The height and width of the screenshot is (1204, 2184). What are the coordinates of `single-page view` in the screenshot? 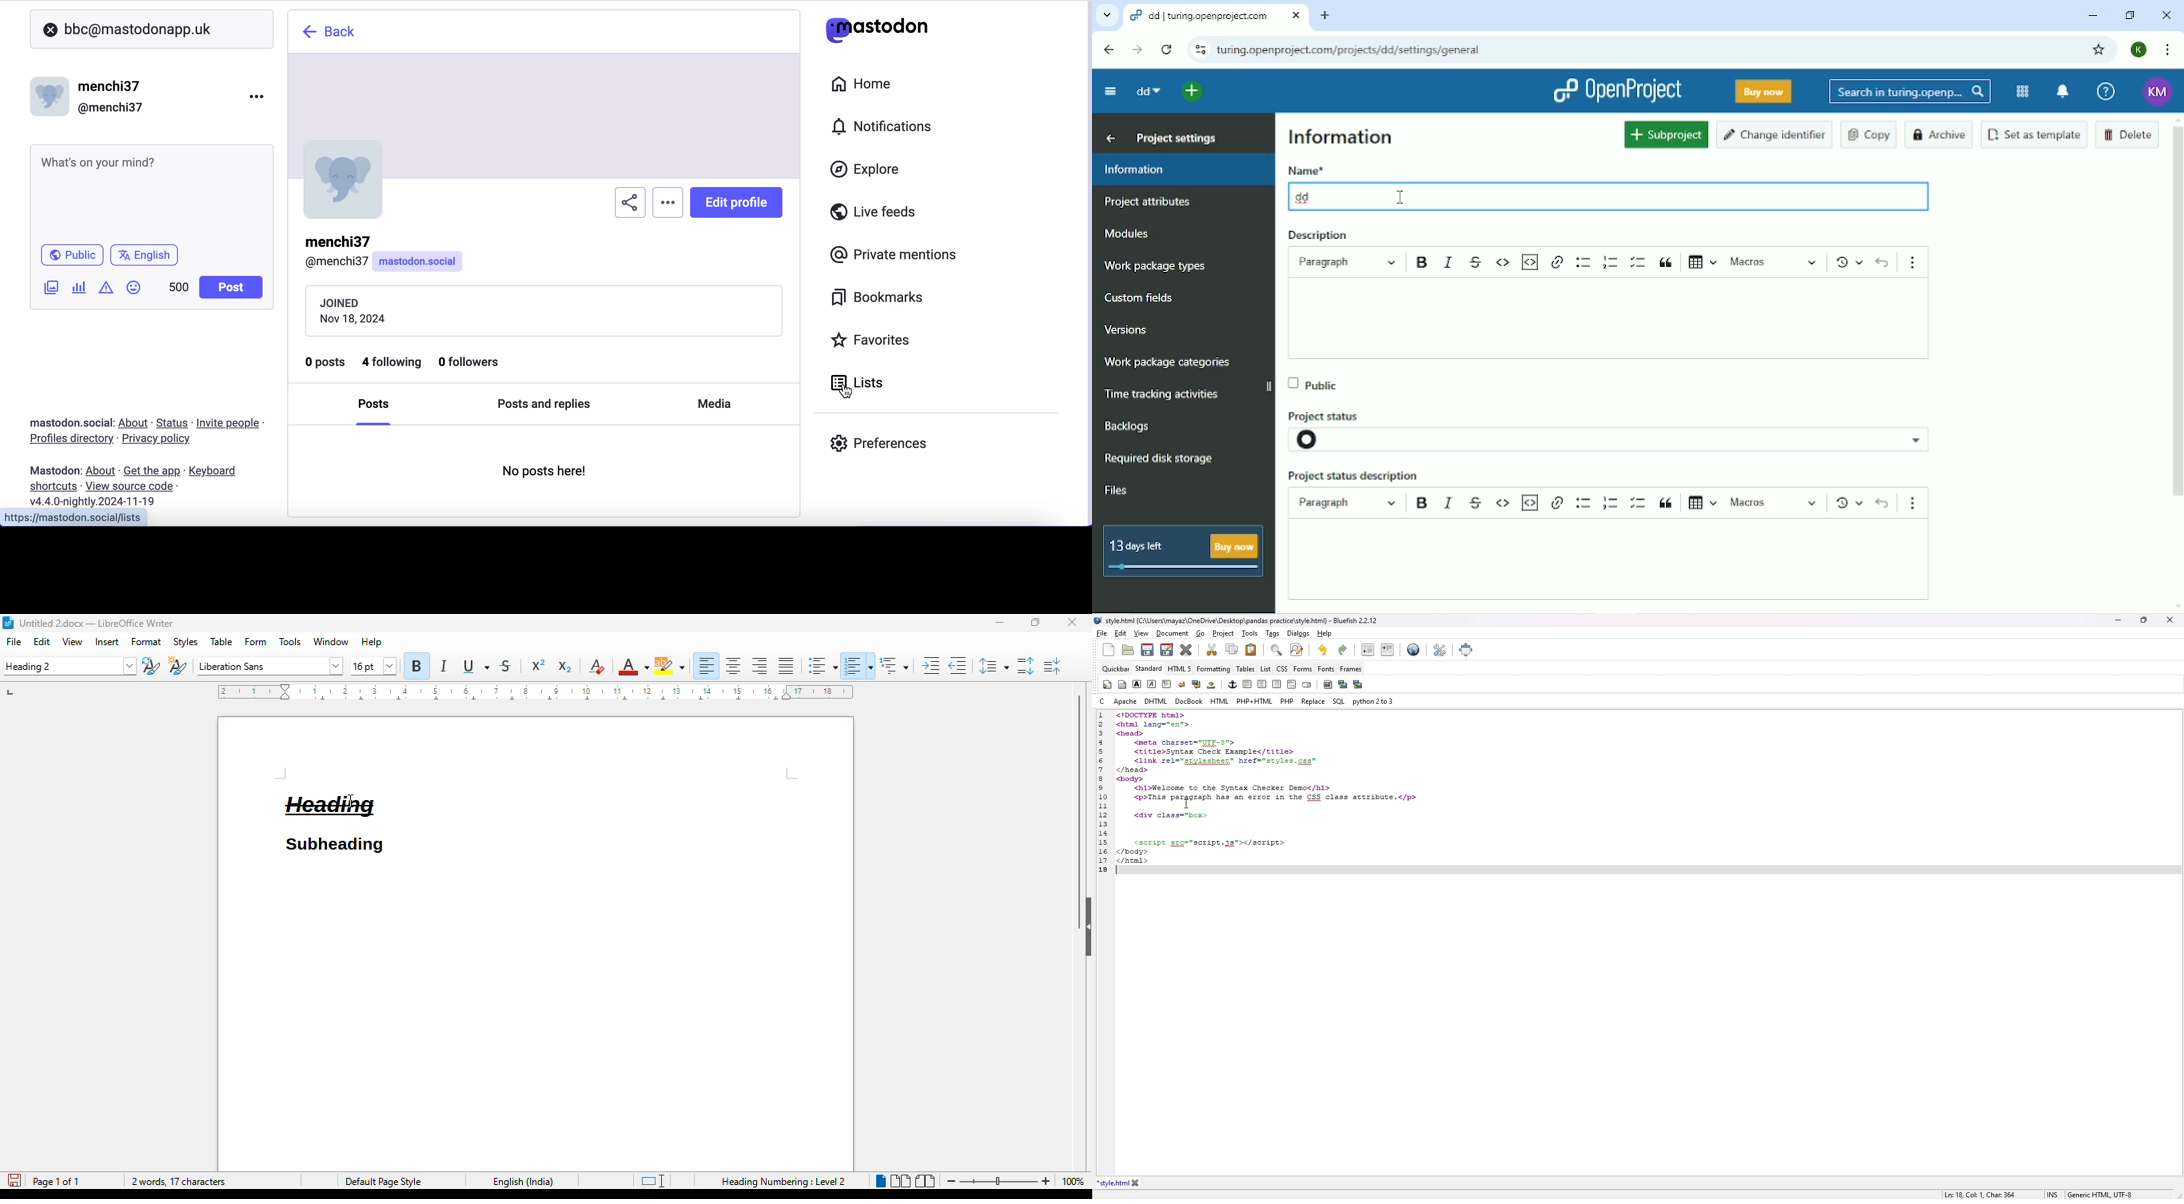 It's located at (881, 1182).